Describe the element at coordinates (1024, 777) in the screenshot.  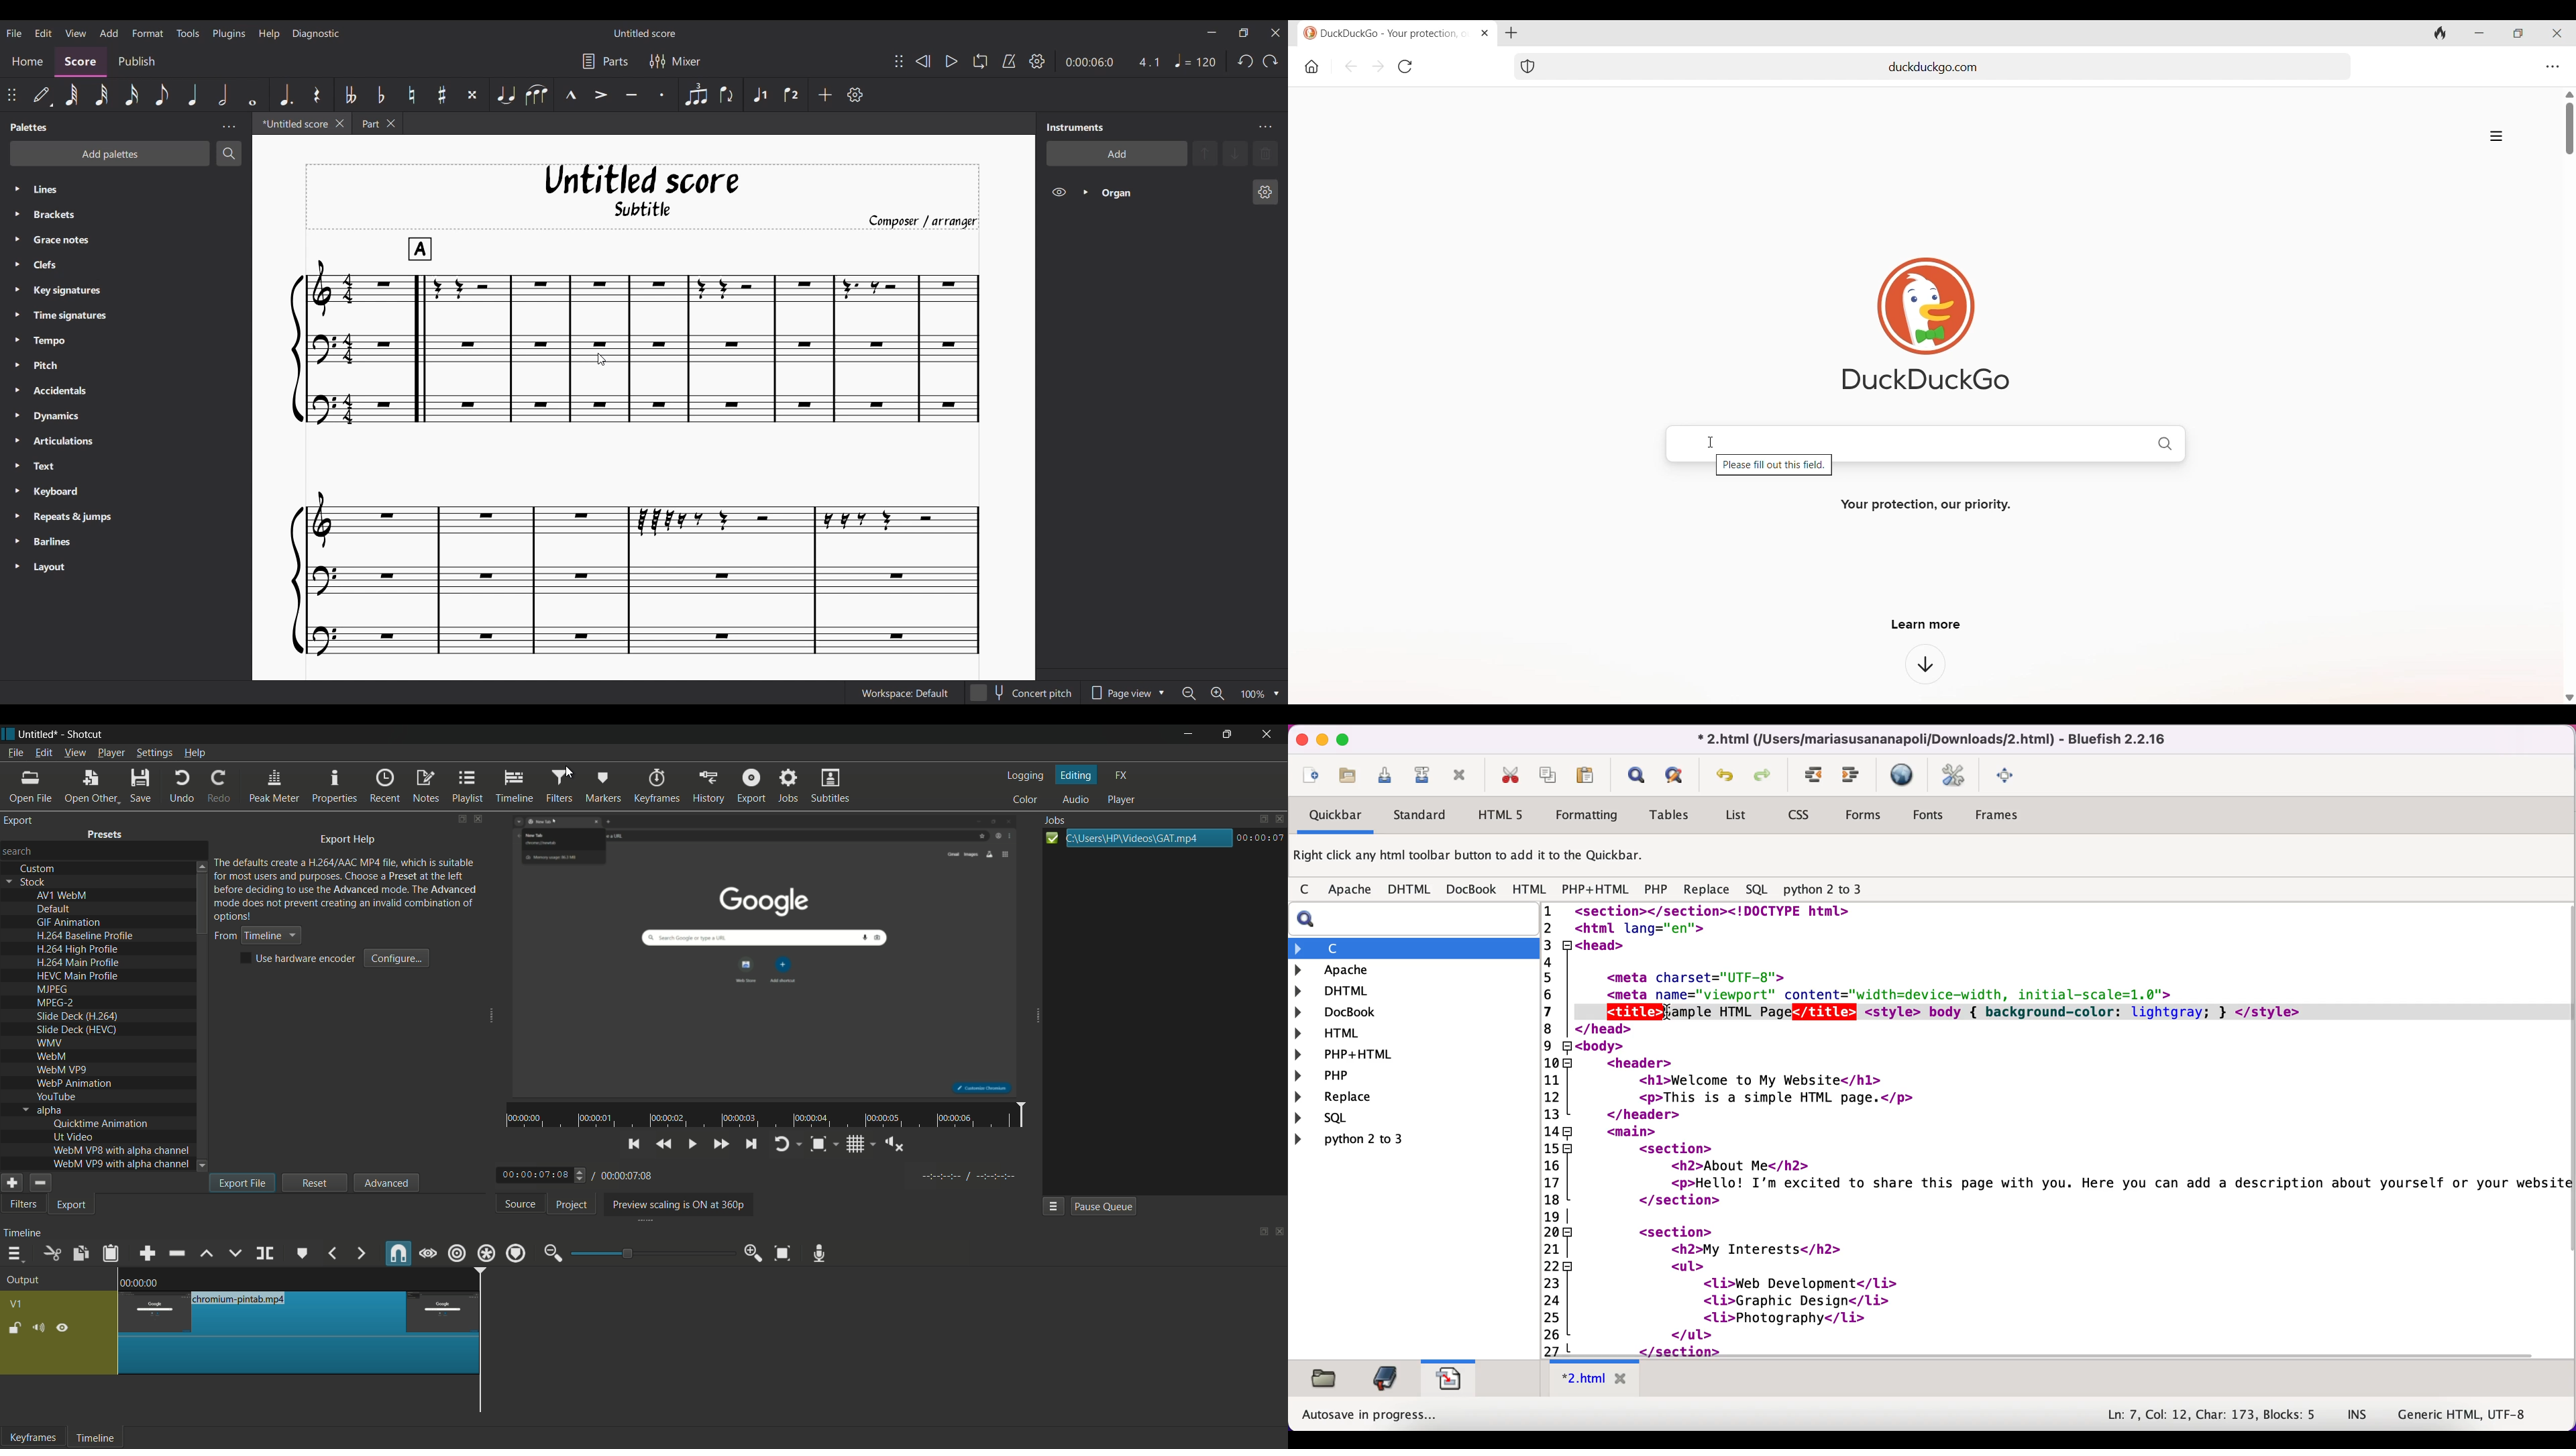
I see `logging` at that location.